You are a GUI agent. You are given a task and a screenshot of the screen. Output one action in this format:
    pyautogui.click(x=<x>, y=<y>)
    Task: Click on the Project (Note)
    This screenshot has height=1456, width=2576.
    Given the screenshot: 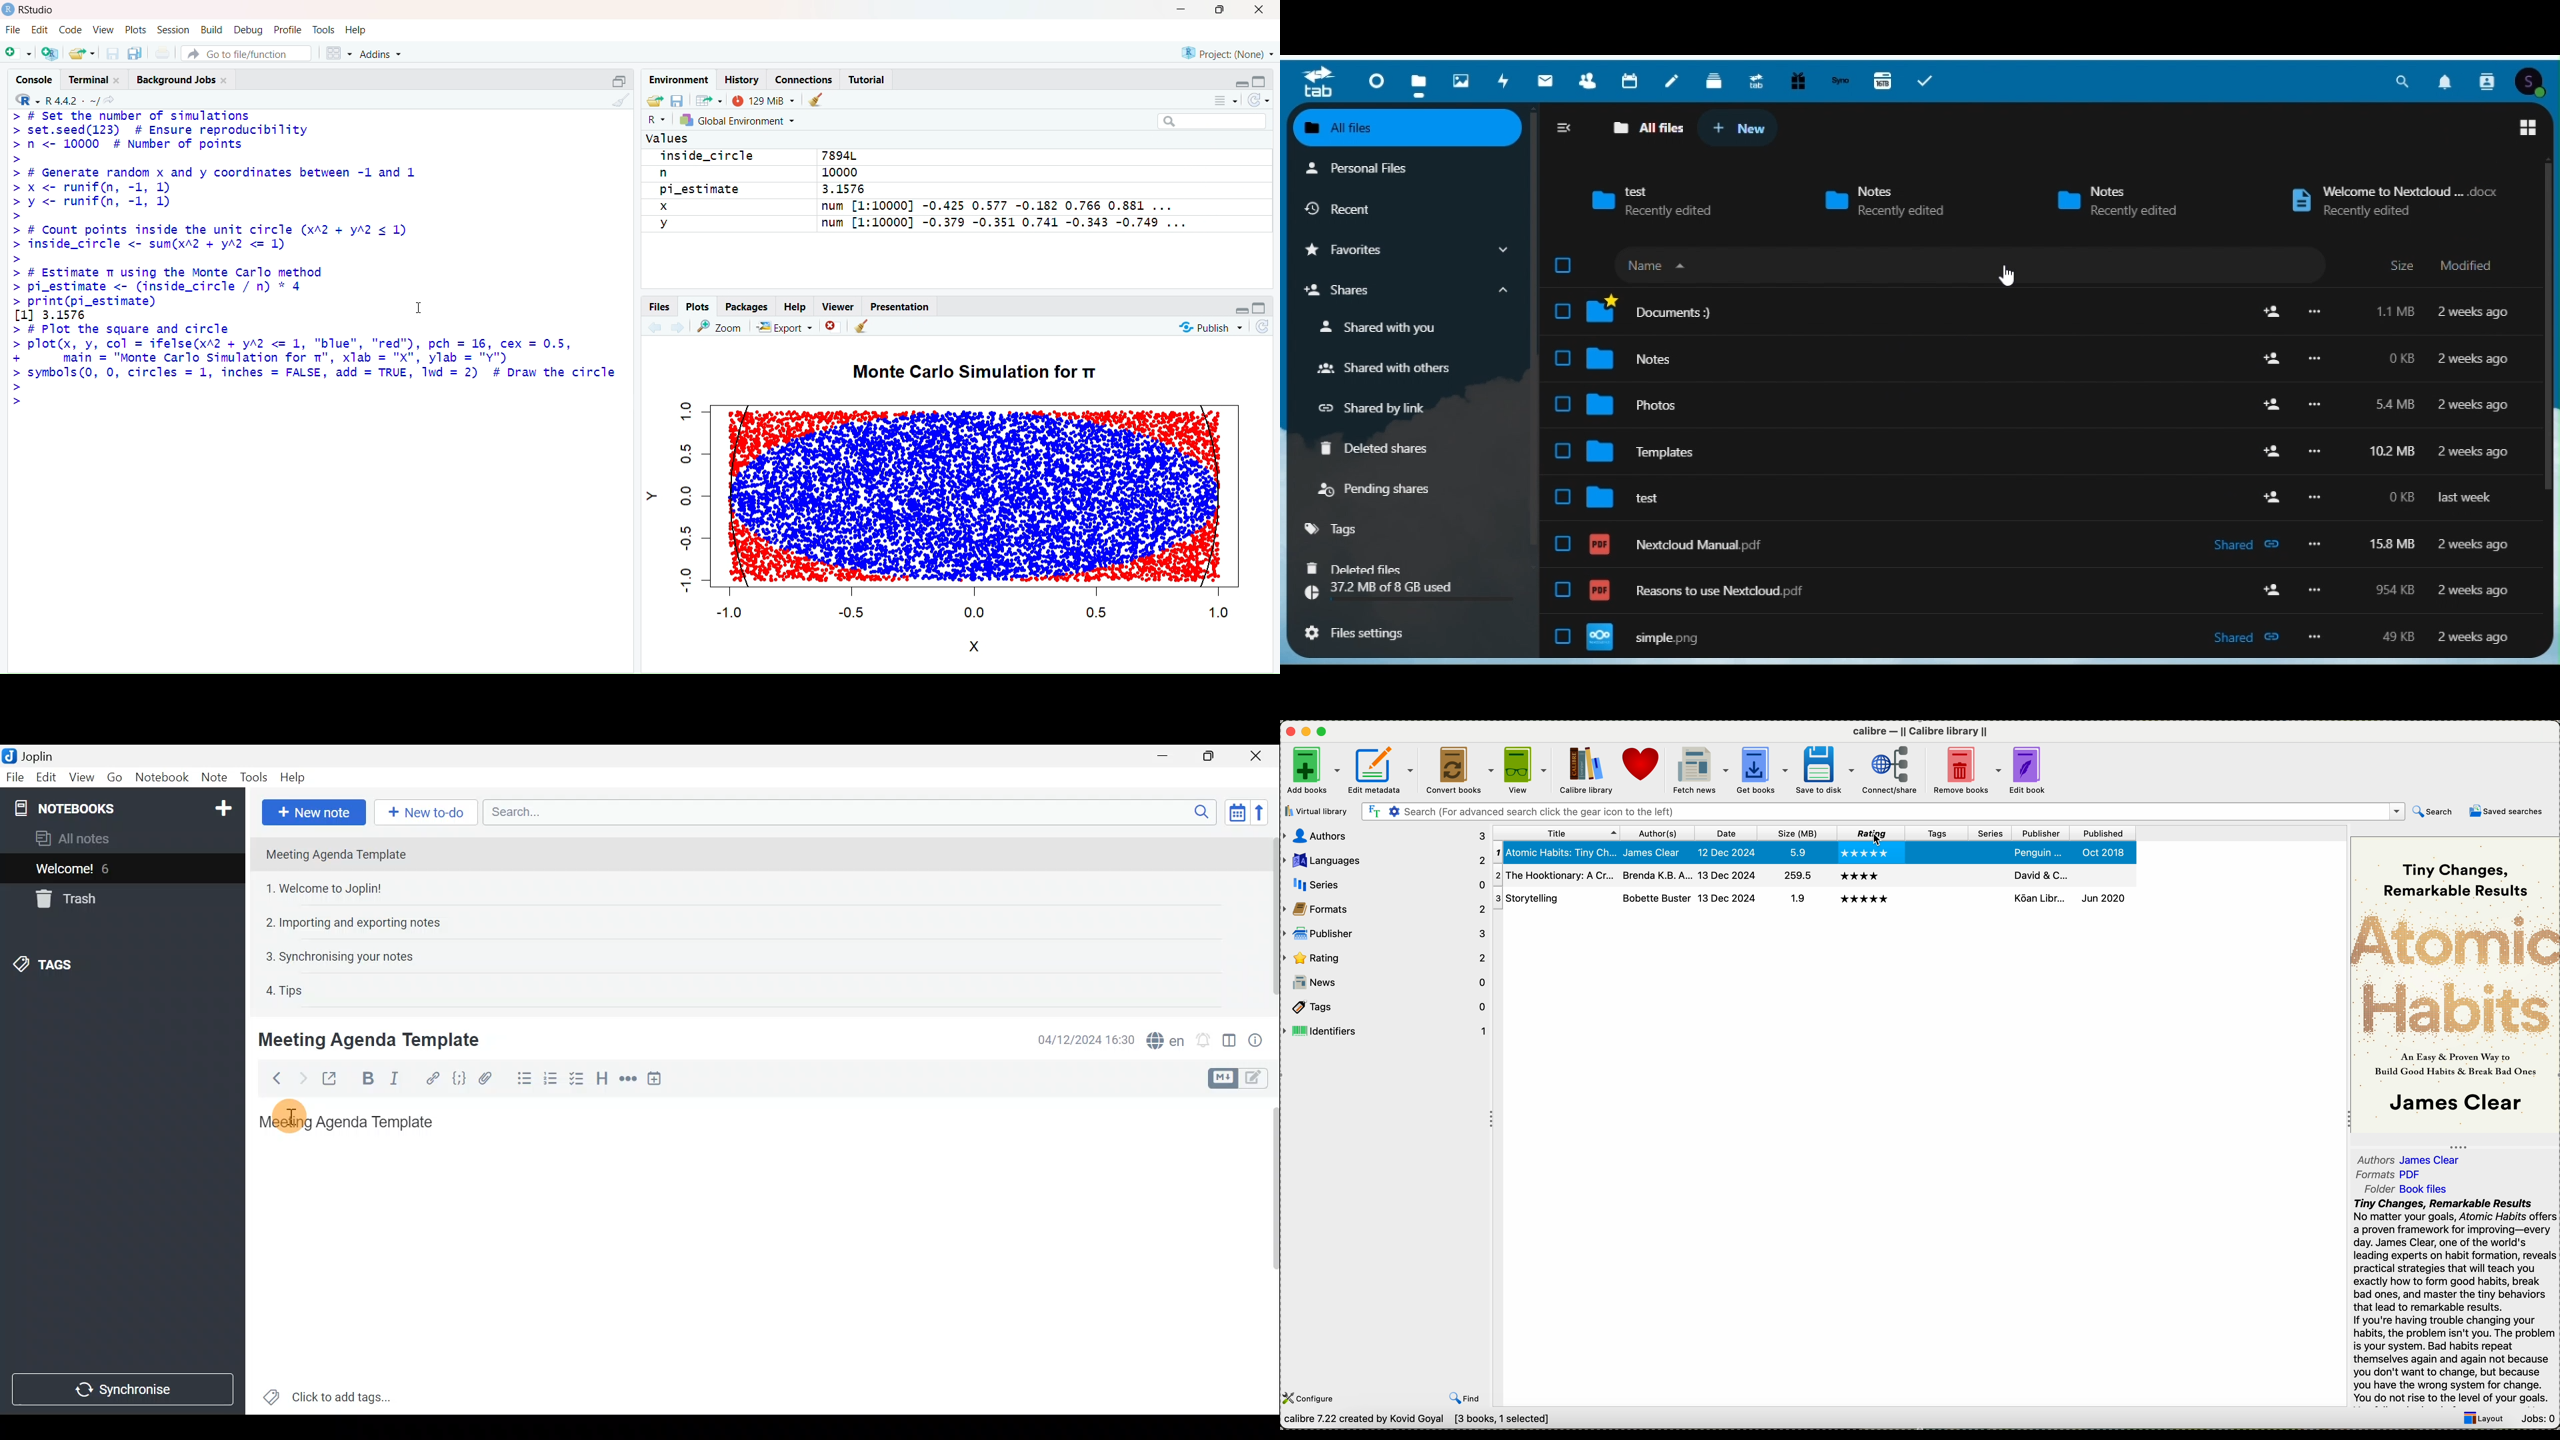 What is the action you would take?
    pyautogui.click(x=1223, y=53)
    